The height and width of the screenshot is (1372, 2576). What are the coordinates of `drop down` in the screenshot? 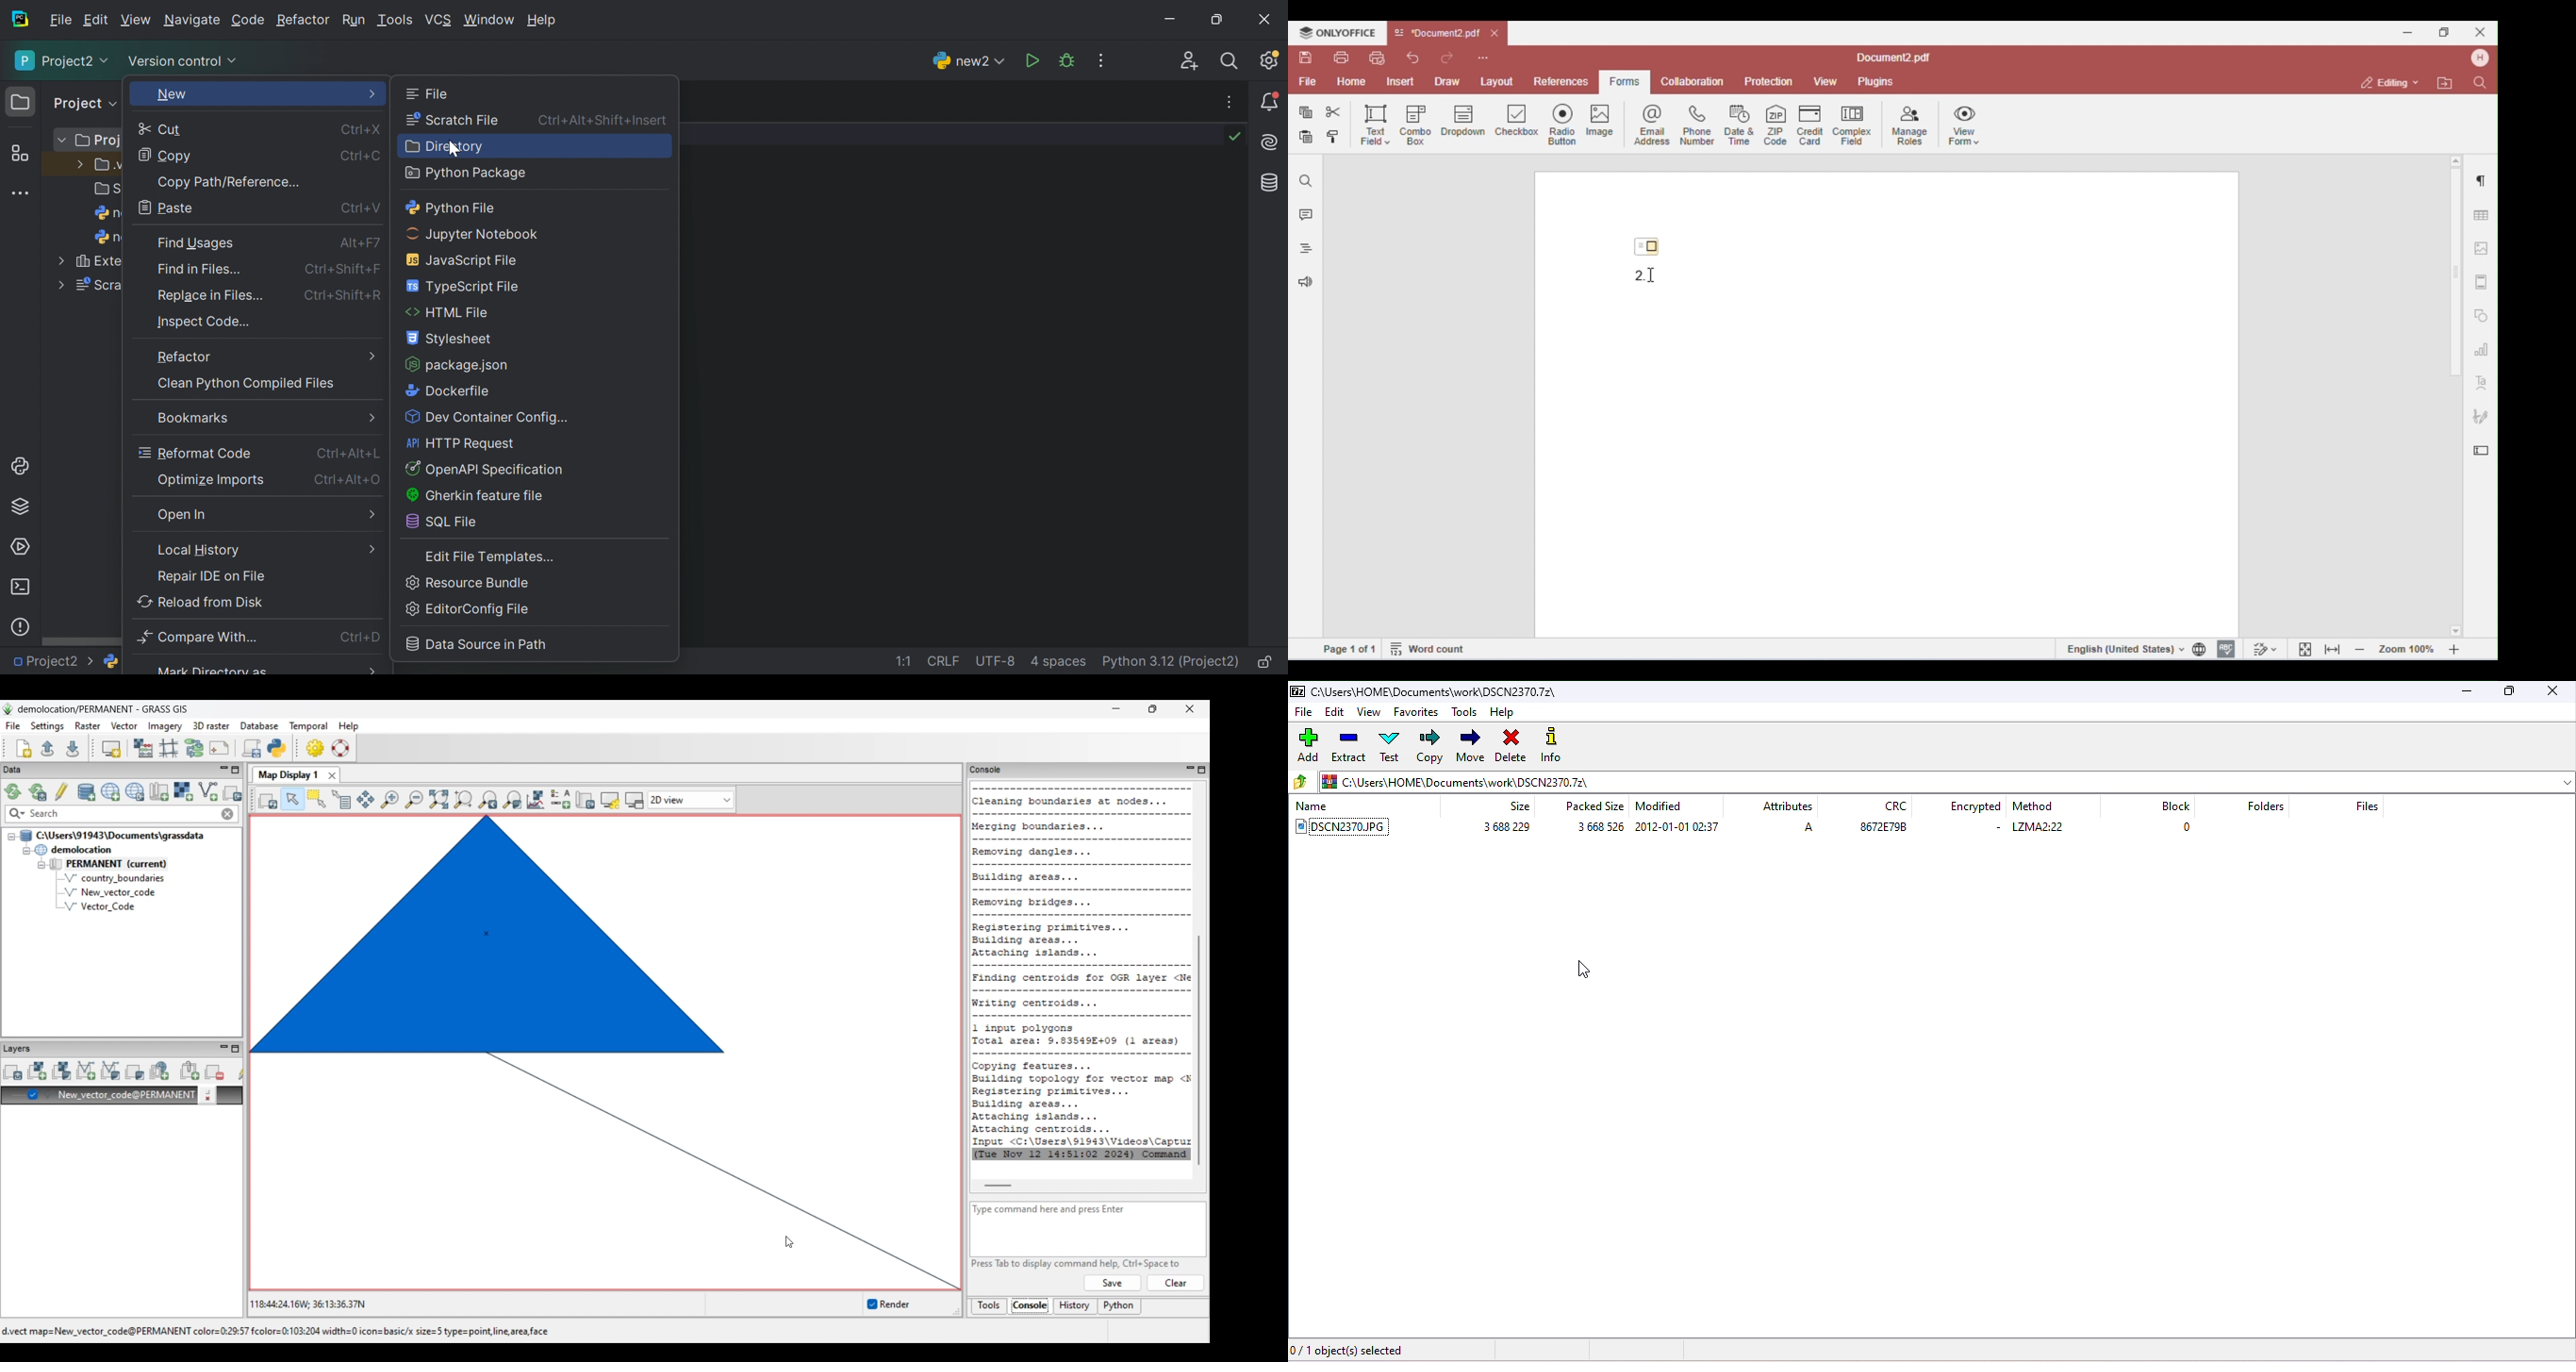 It's located at (2566, 782).